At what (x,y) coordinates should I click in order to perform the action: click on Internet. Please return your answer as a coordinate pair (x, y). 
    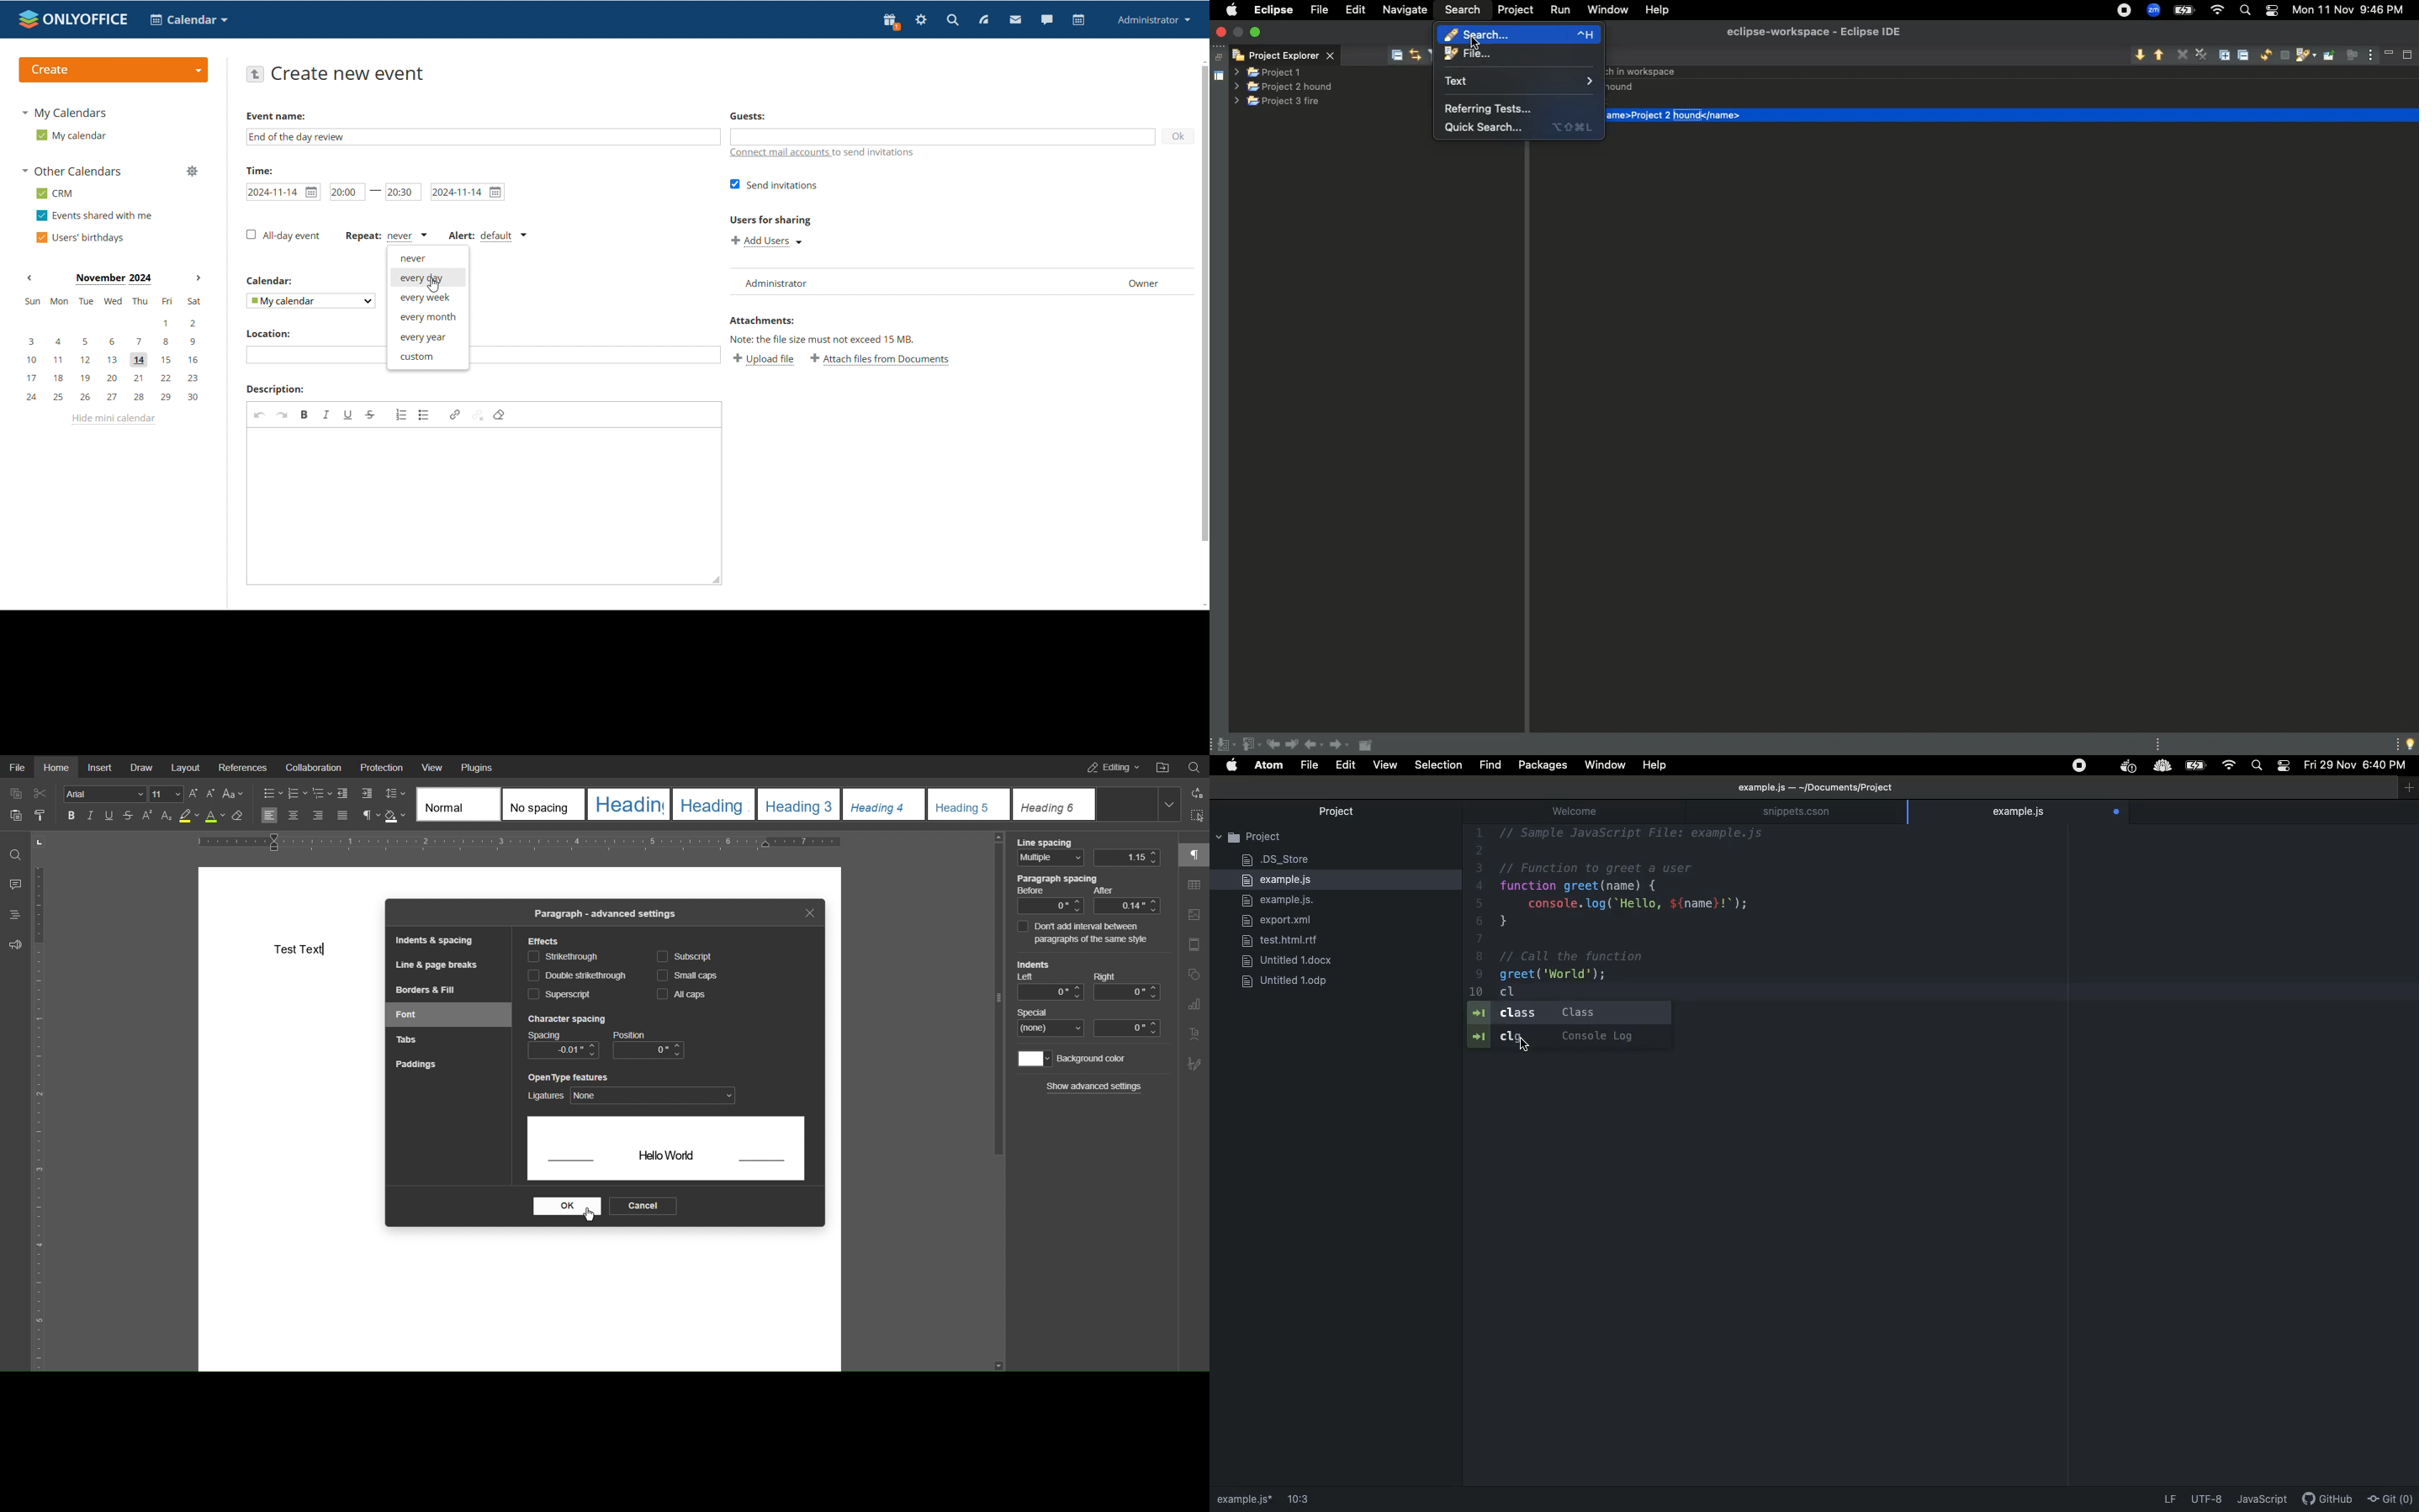
    Looking at the image, I should click on (2229, 765).